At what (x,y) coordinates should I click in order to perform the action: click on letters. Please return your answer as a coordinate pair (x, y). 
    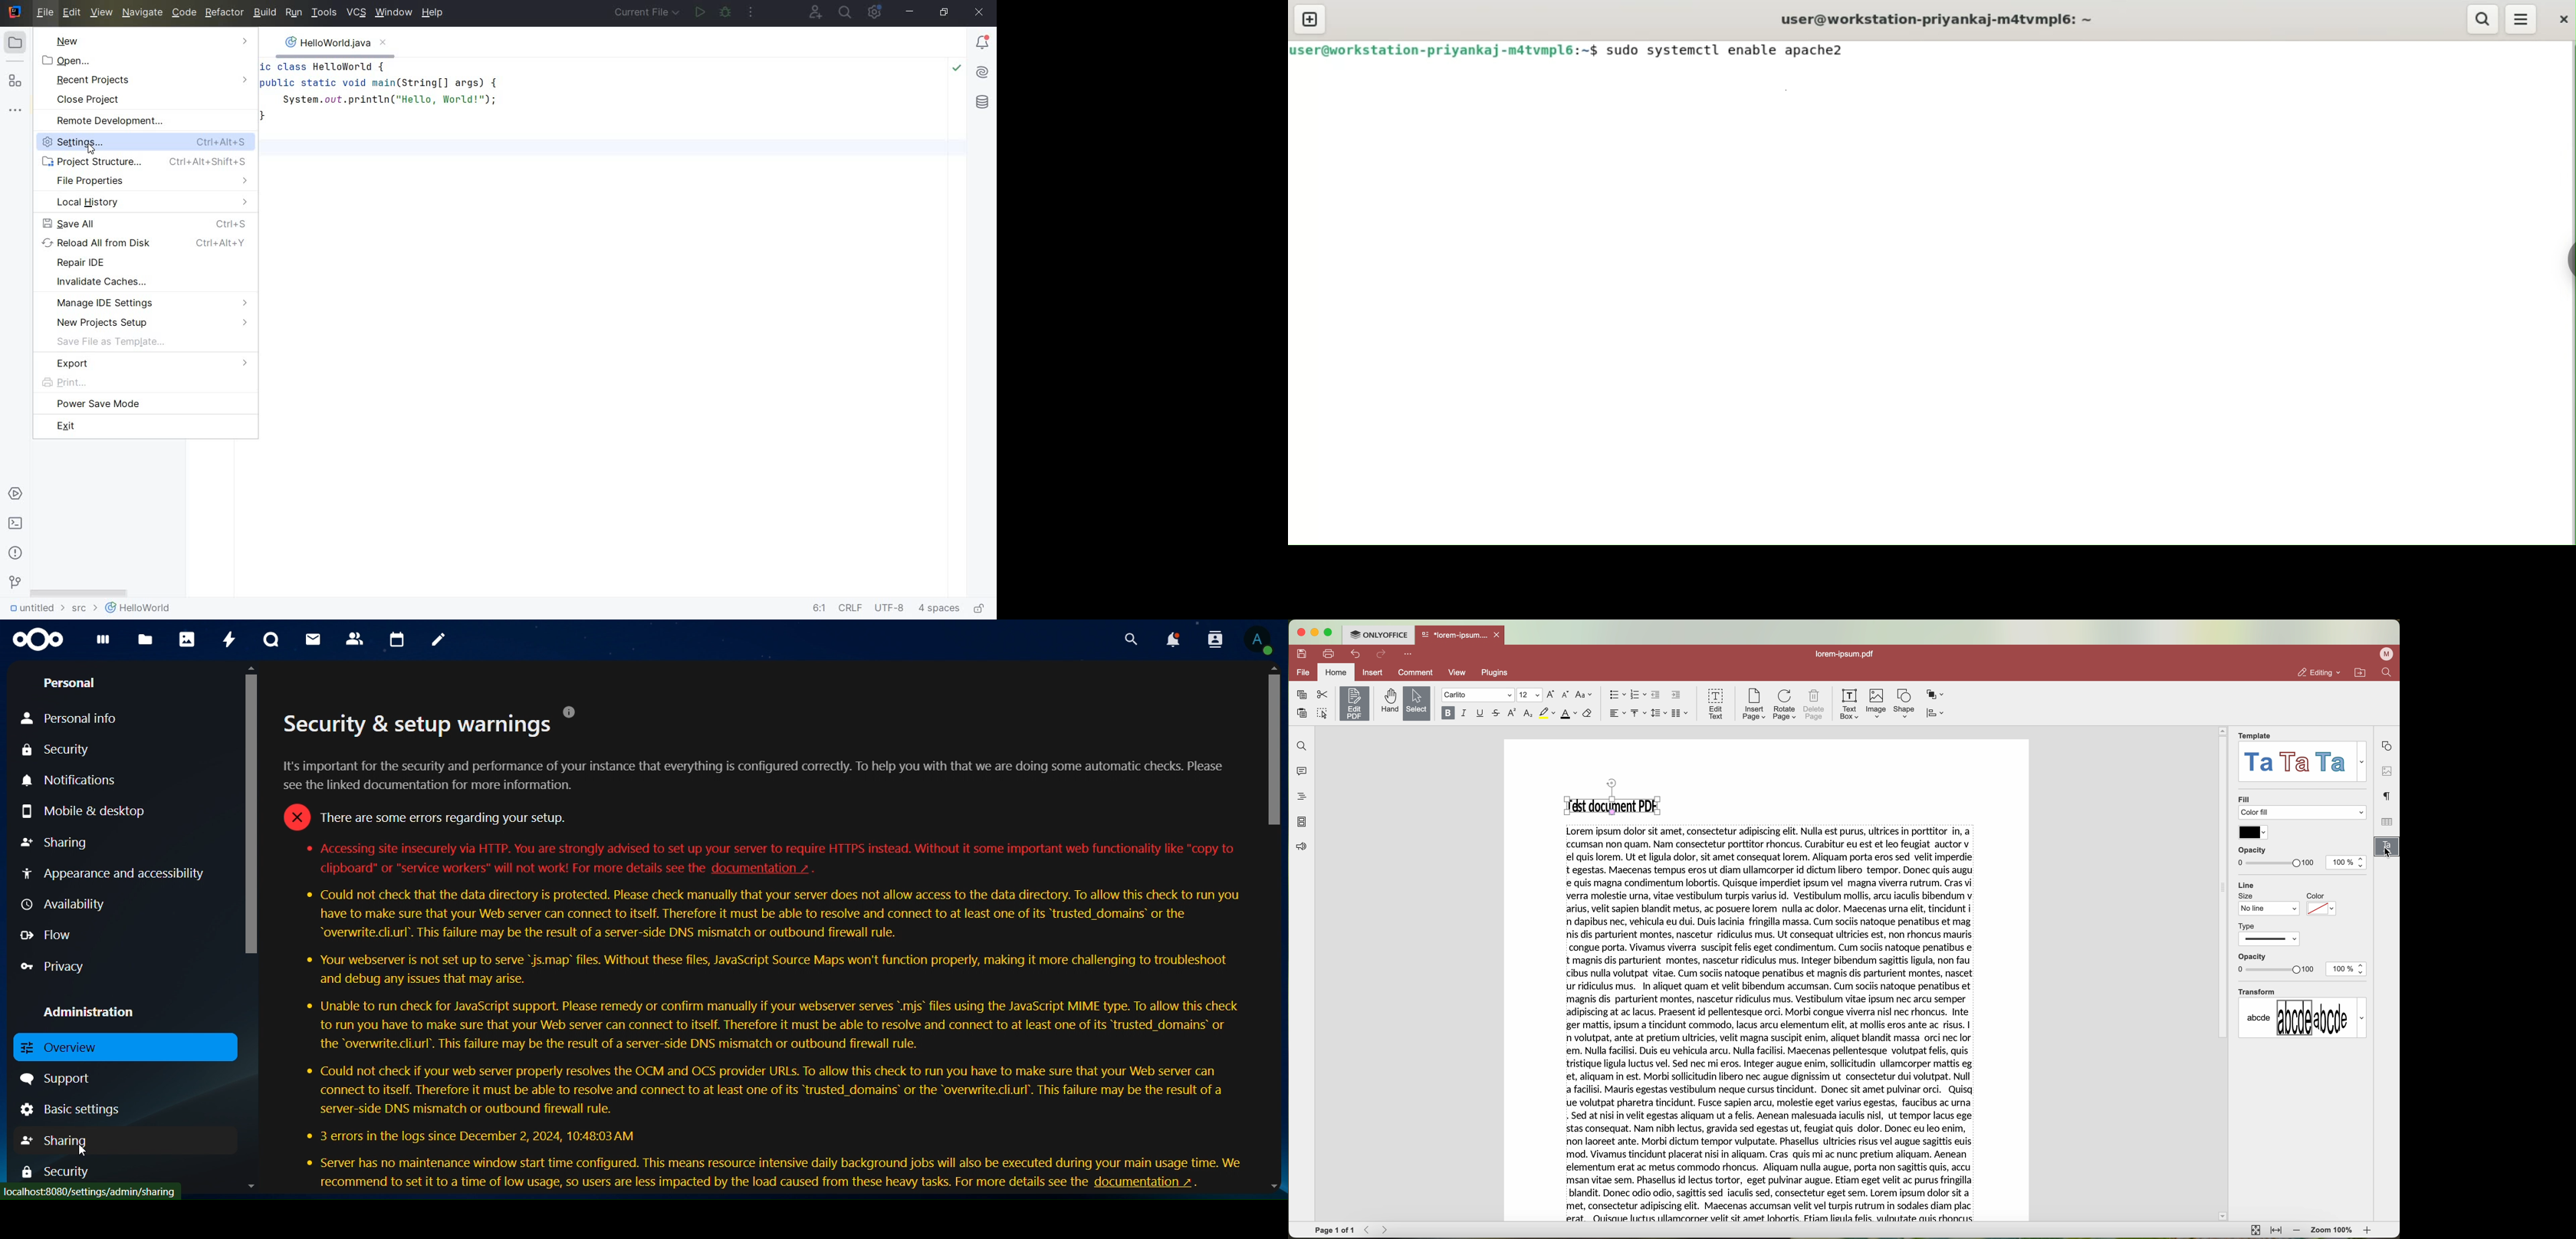
    Looking at the image, I should click on (2303, 1018).